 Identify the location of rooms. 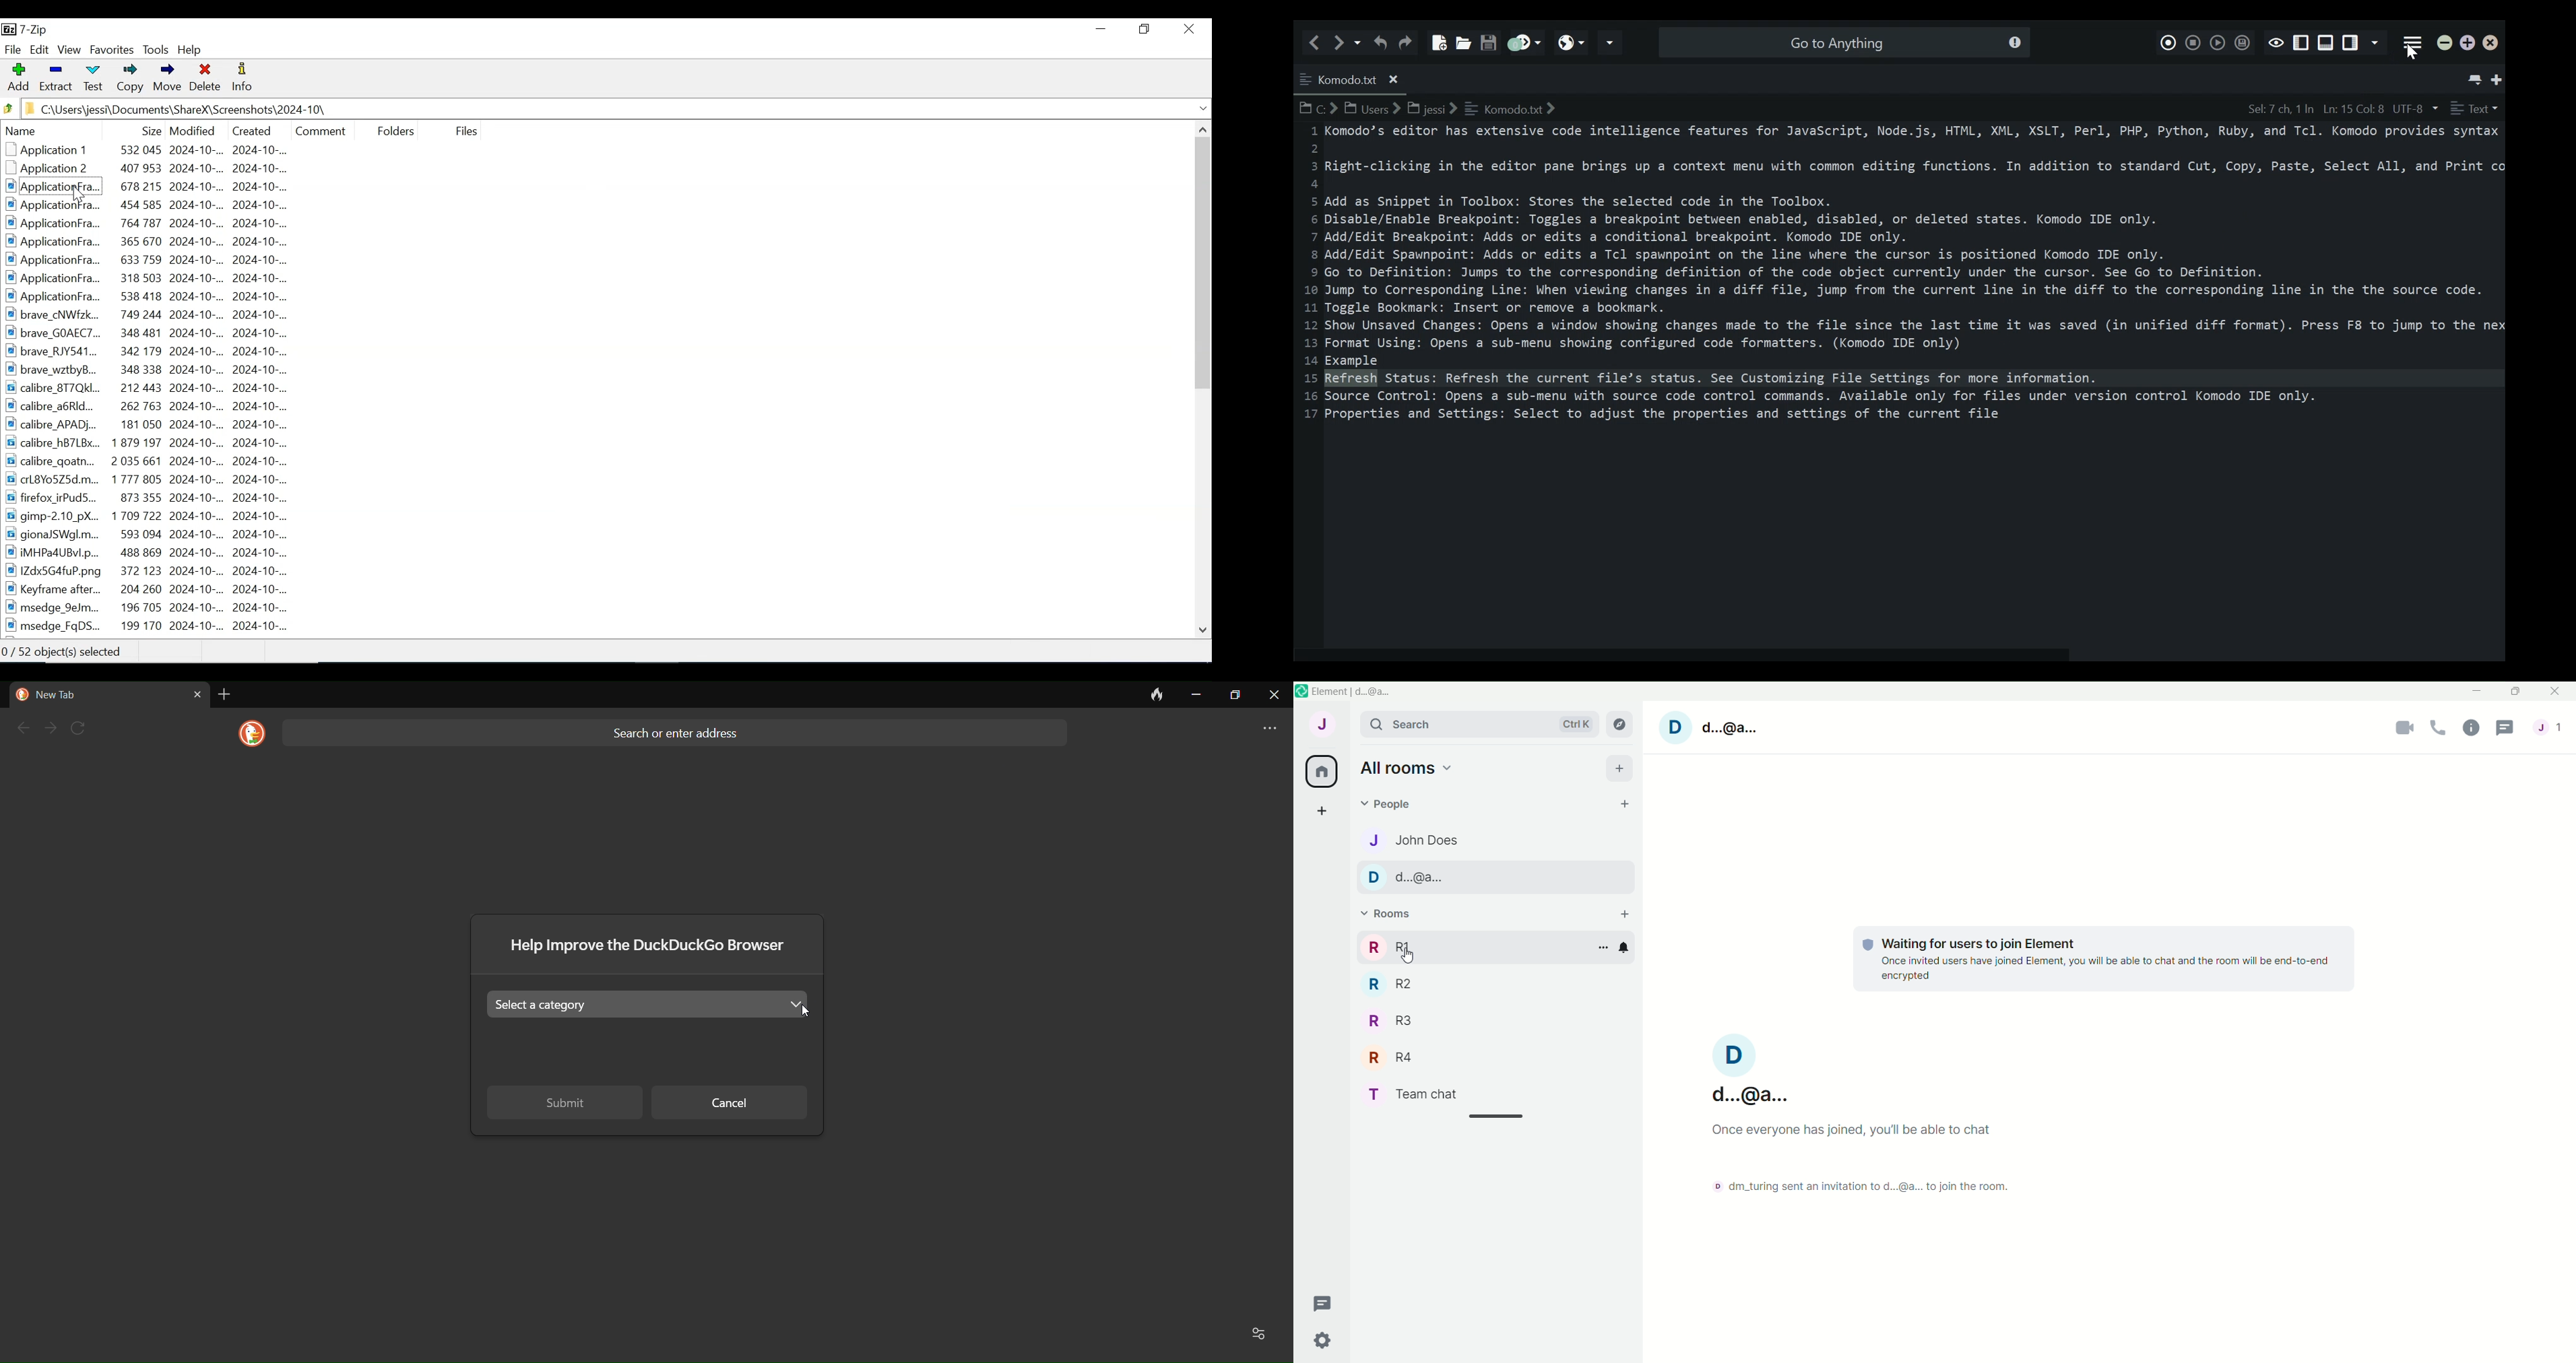
(1408, 947).